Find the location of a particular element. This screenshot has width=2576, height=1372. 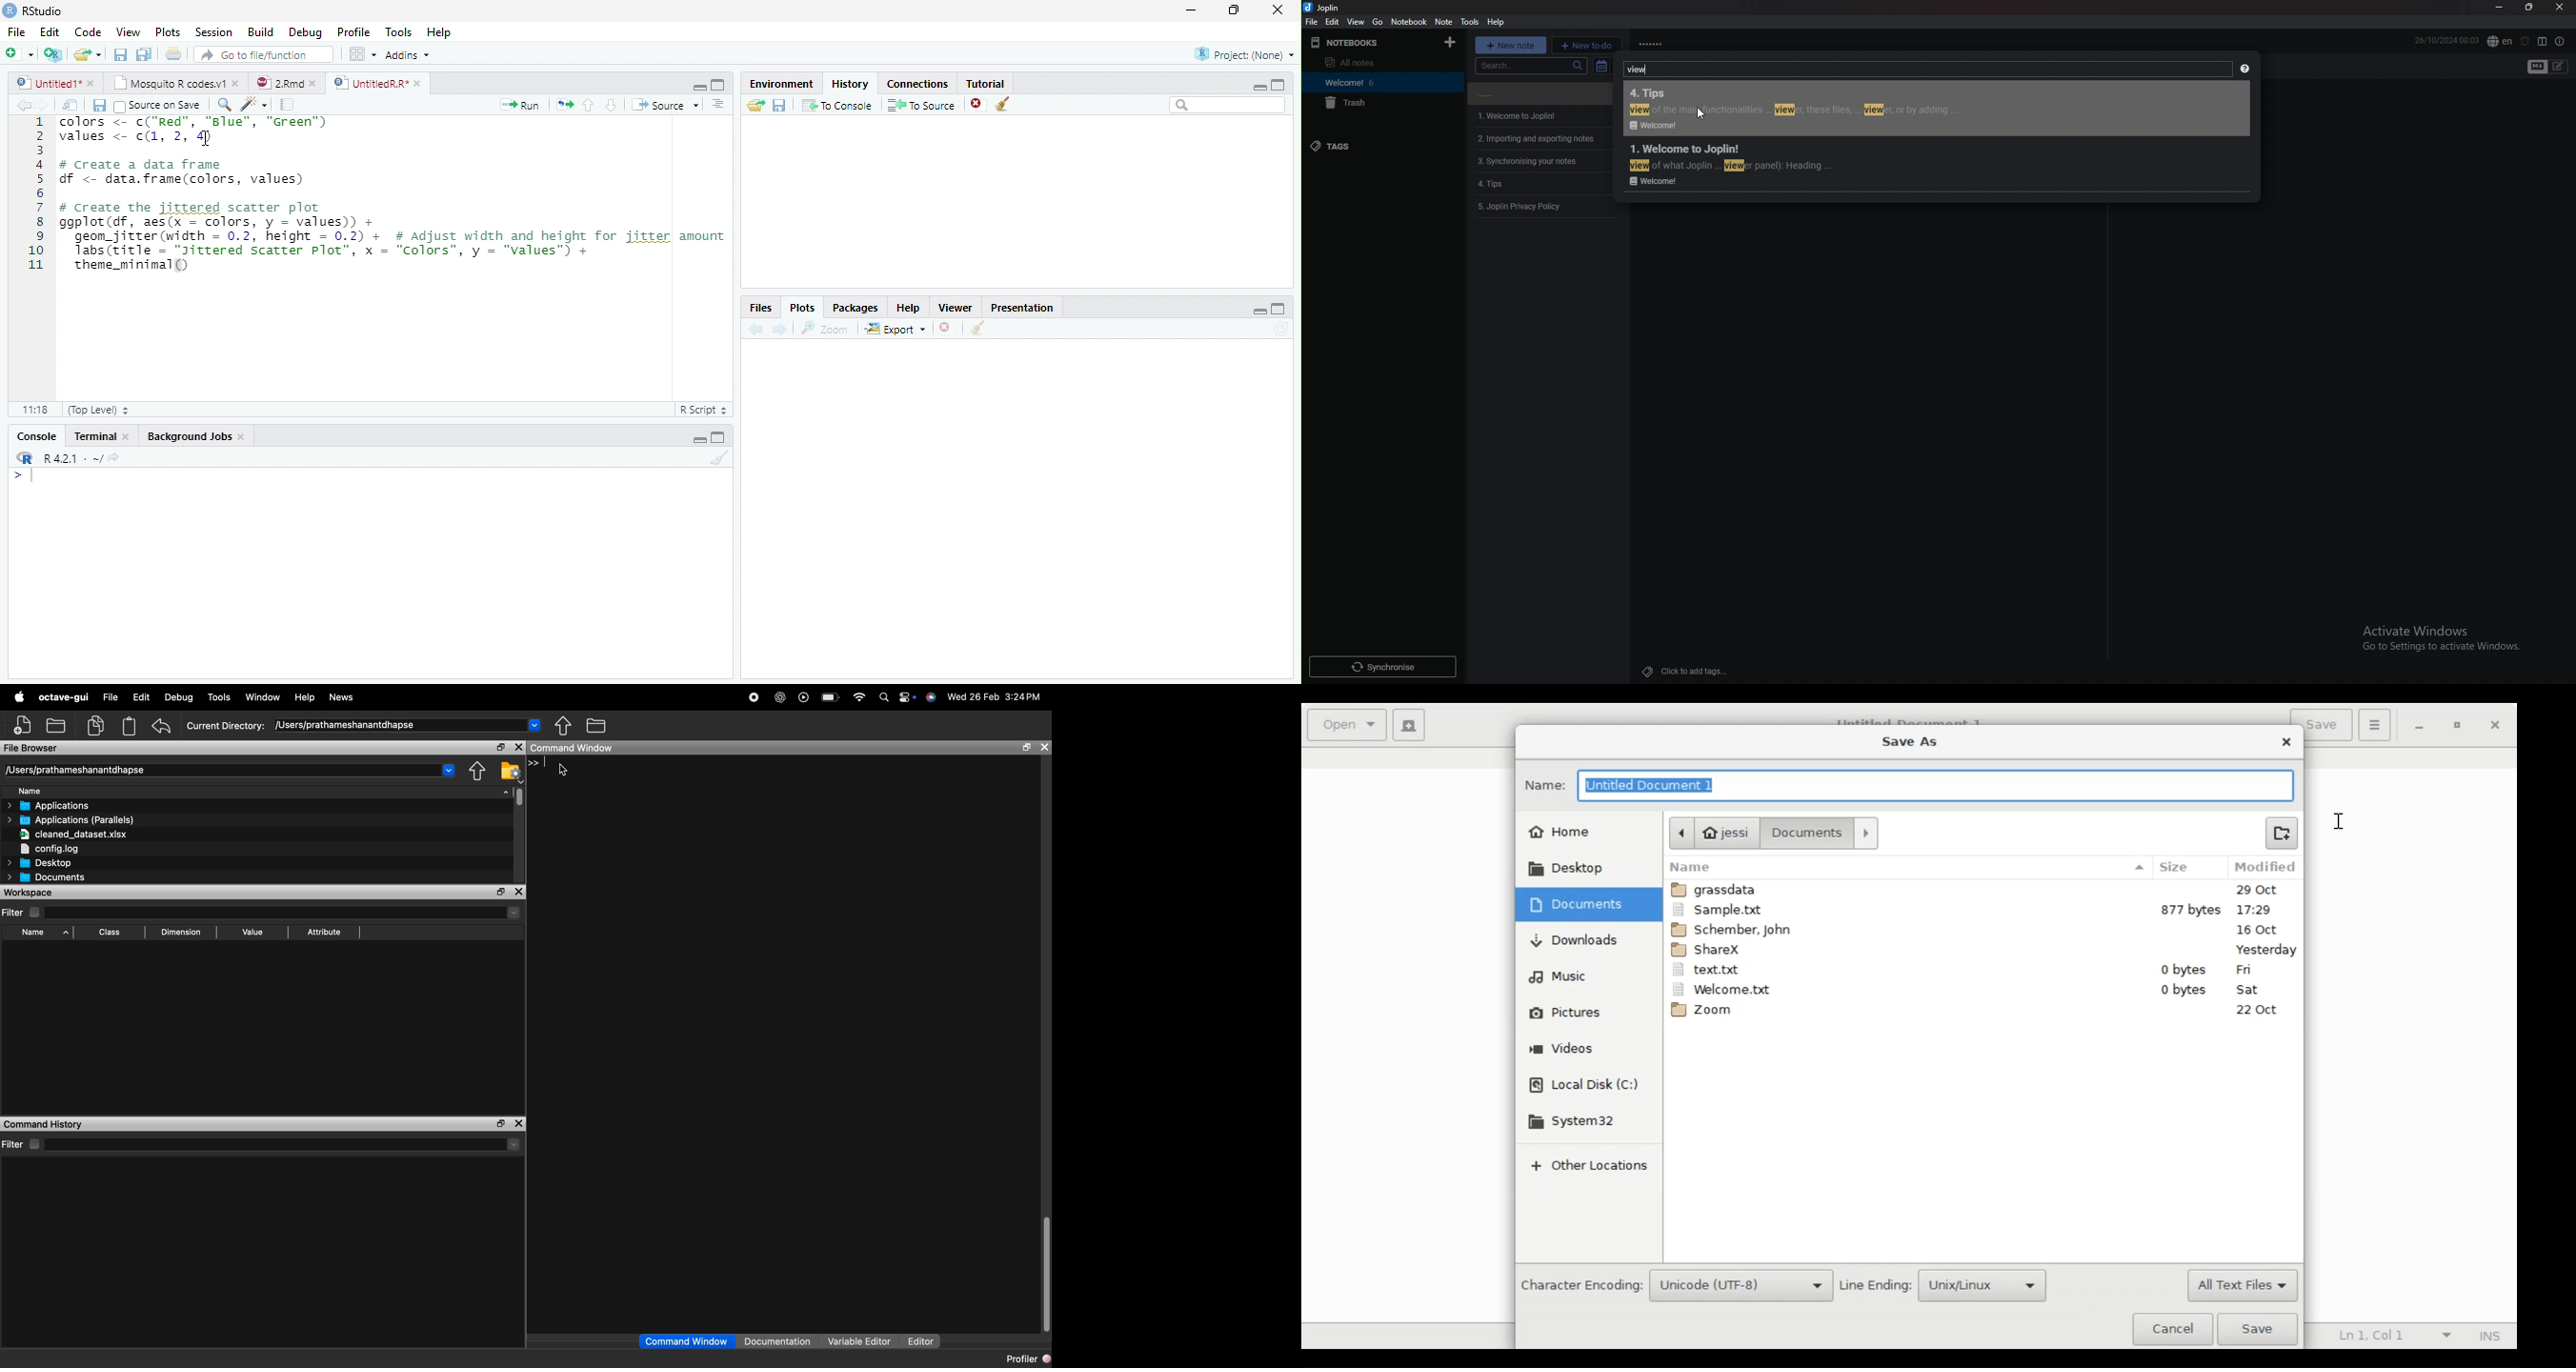

Tap text is located at coordinates (548, 763).